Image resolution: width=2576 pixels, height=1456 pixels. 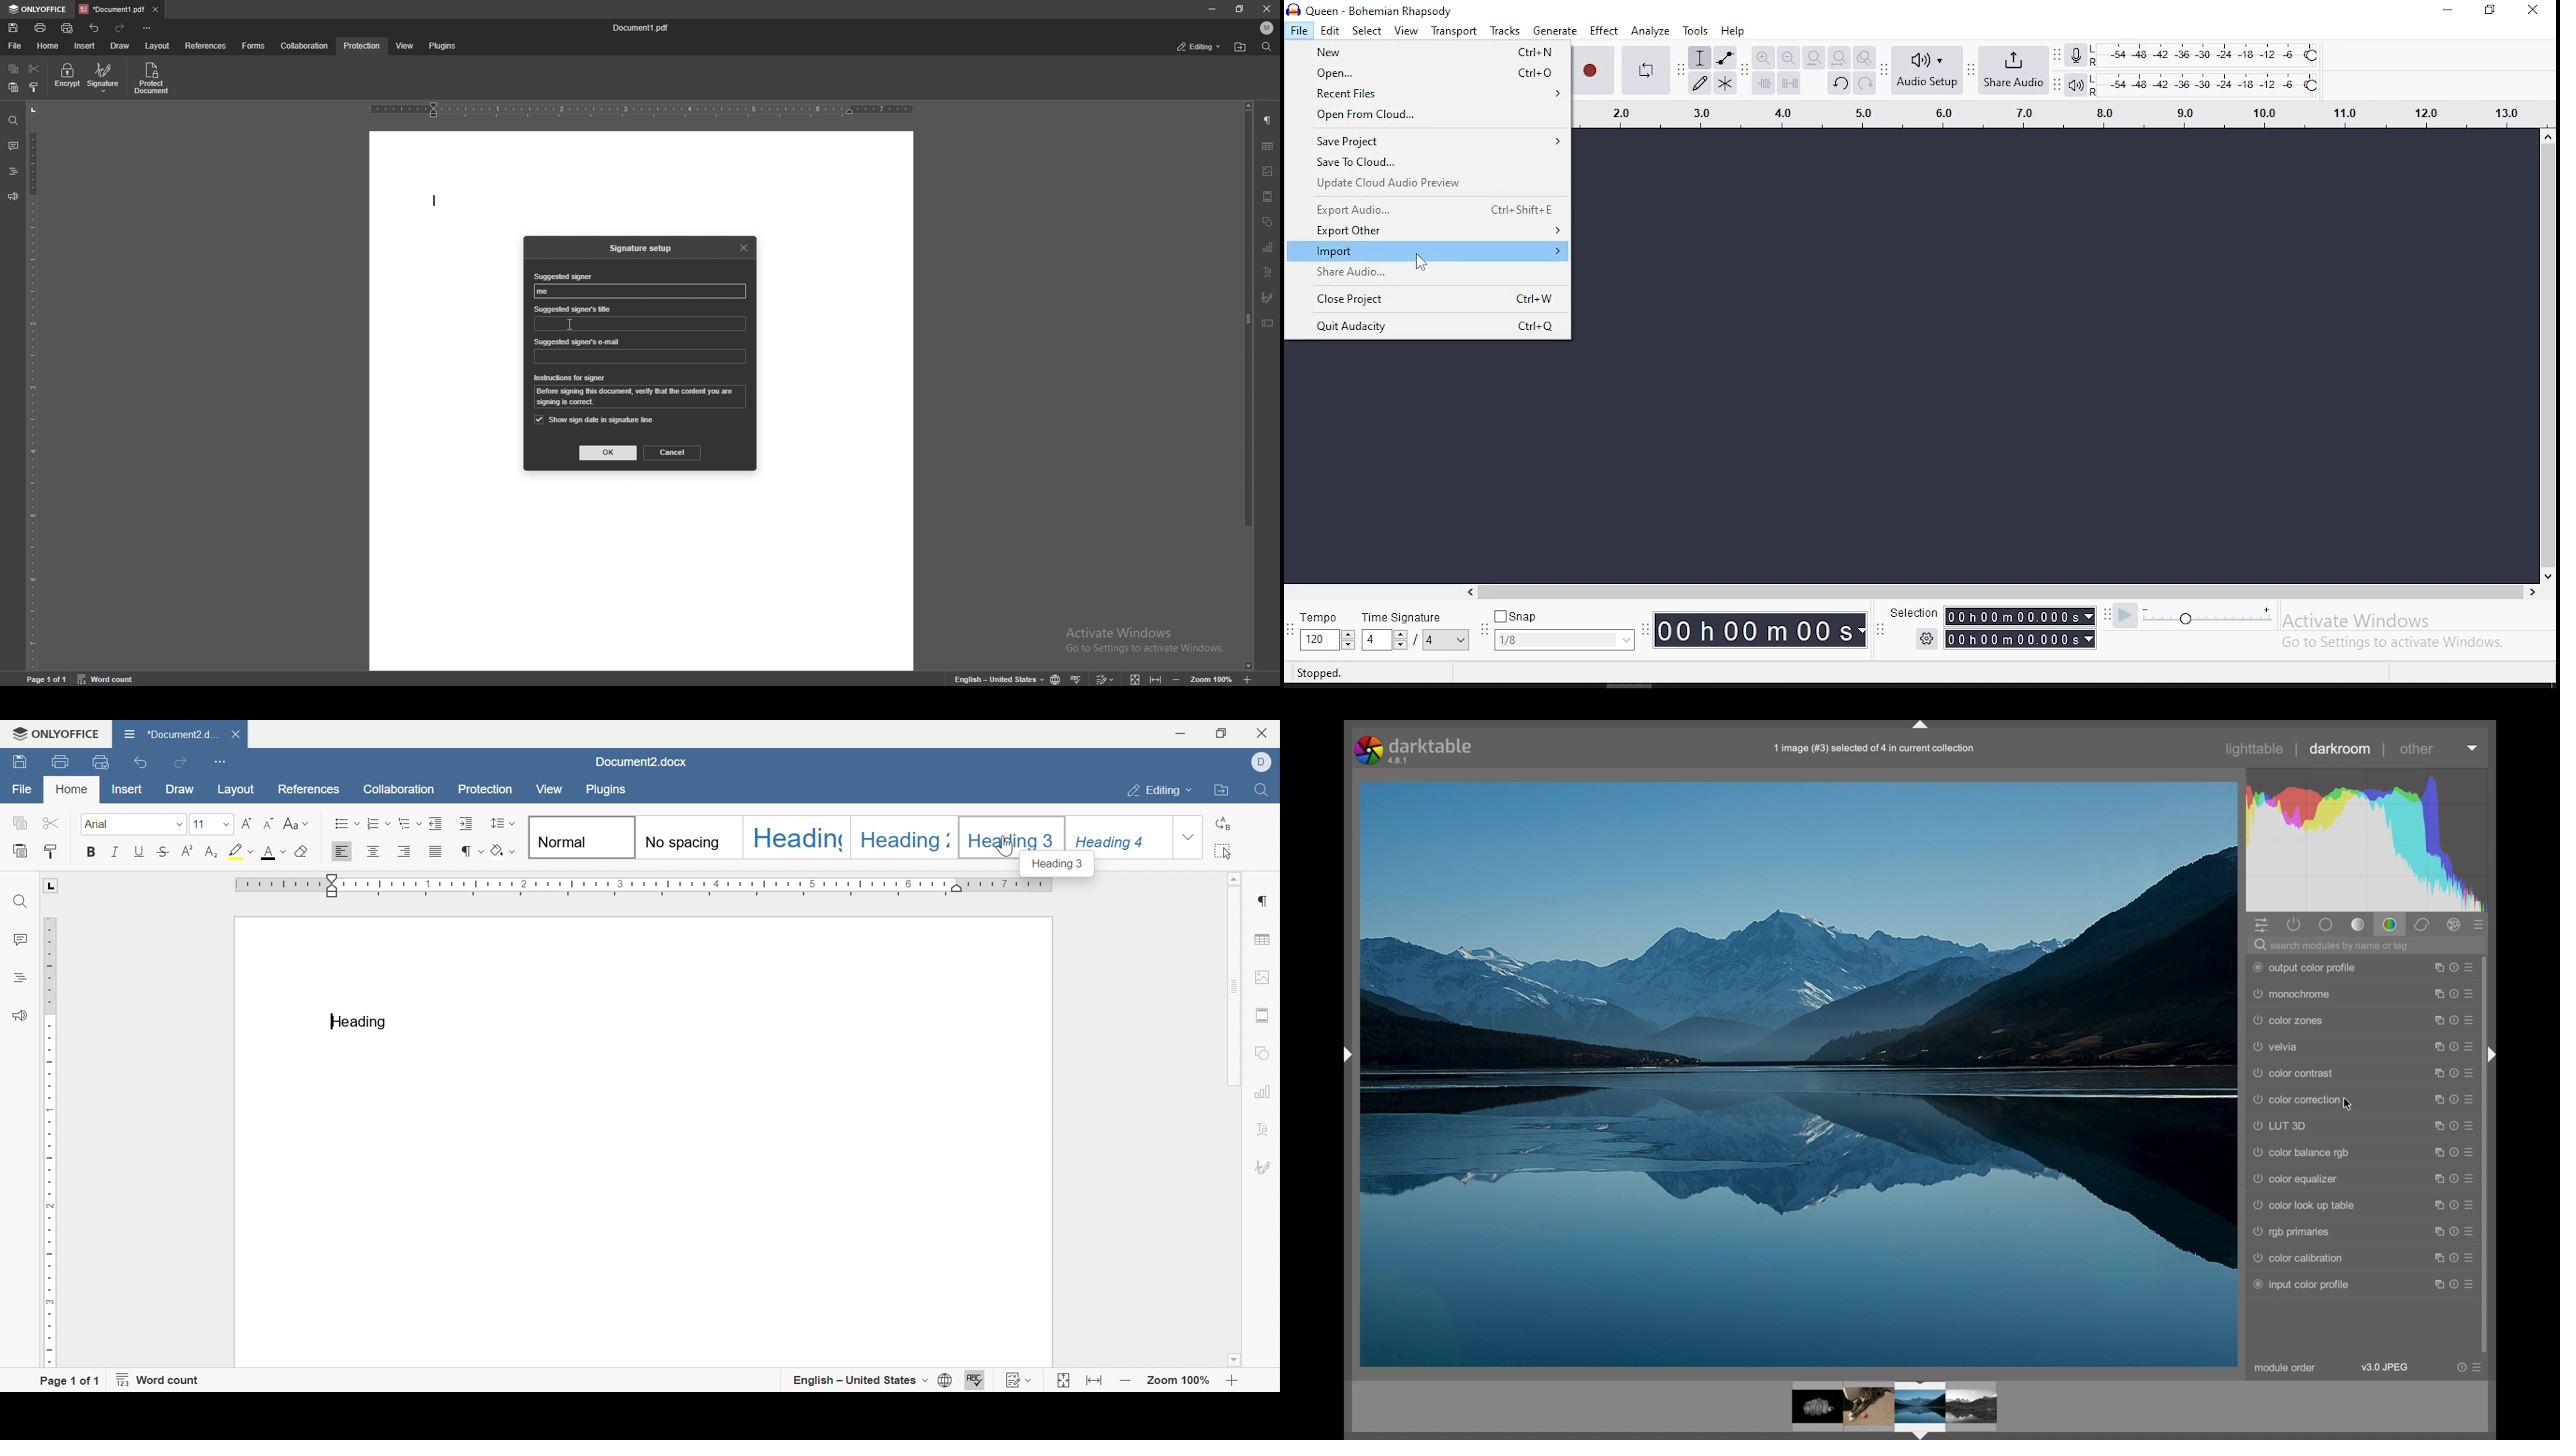 What do you see at coordinates (2292, 1231) in the screenshot?
I see `rgb primaries` at bounding box center [2292, 1231].